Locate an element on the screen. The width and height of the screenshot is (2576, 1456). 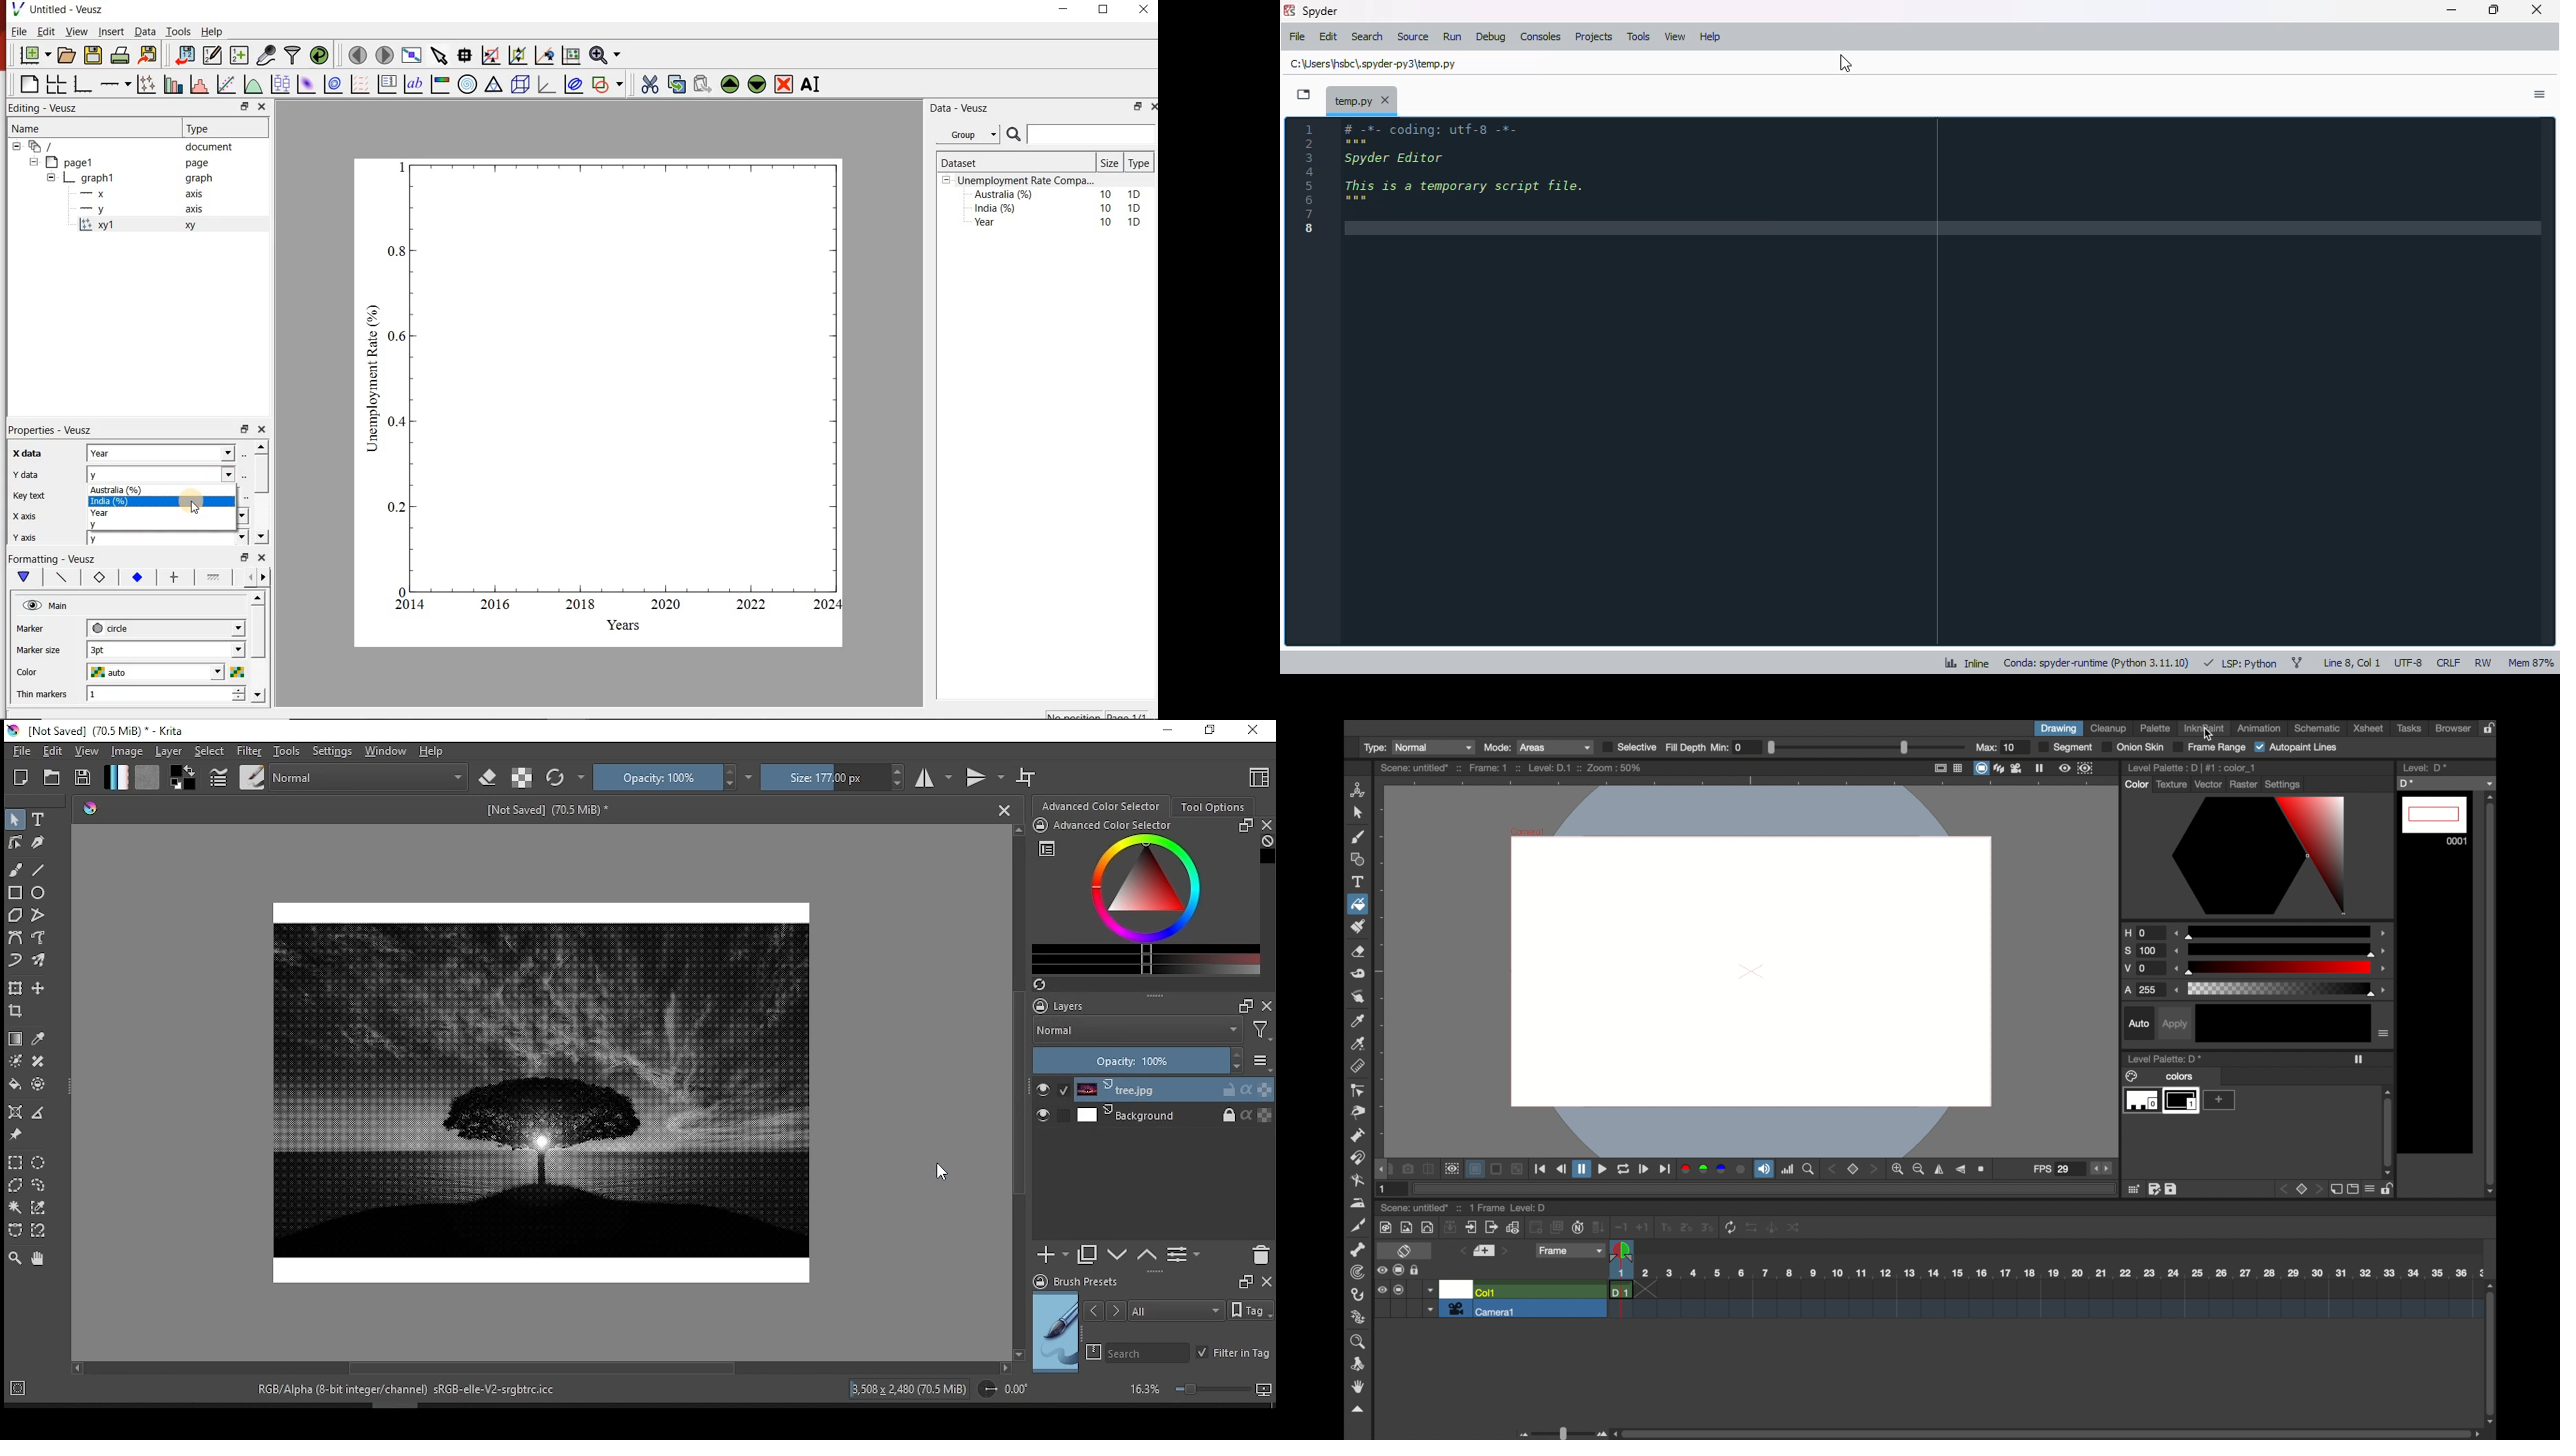
layer visibility on/off is located at coordinates (1048, 1116).